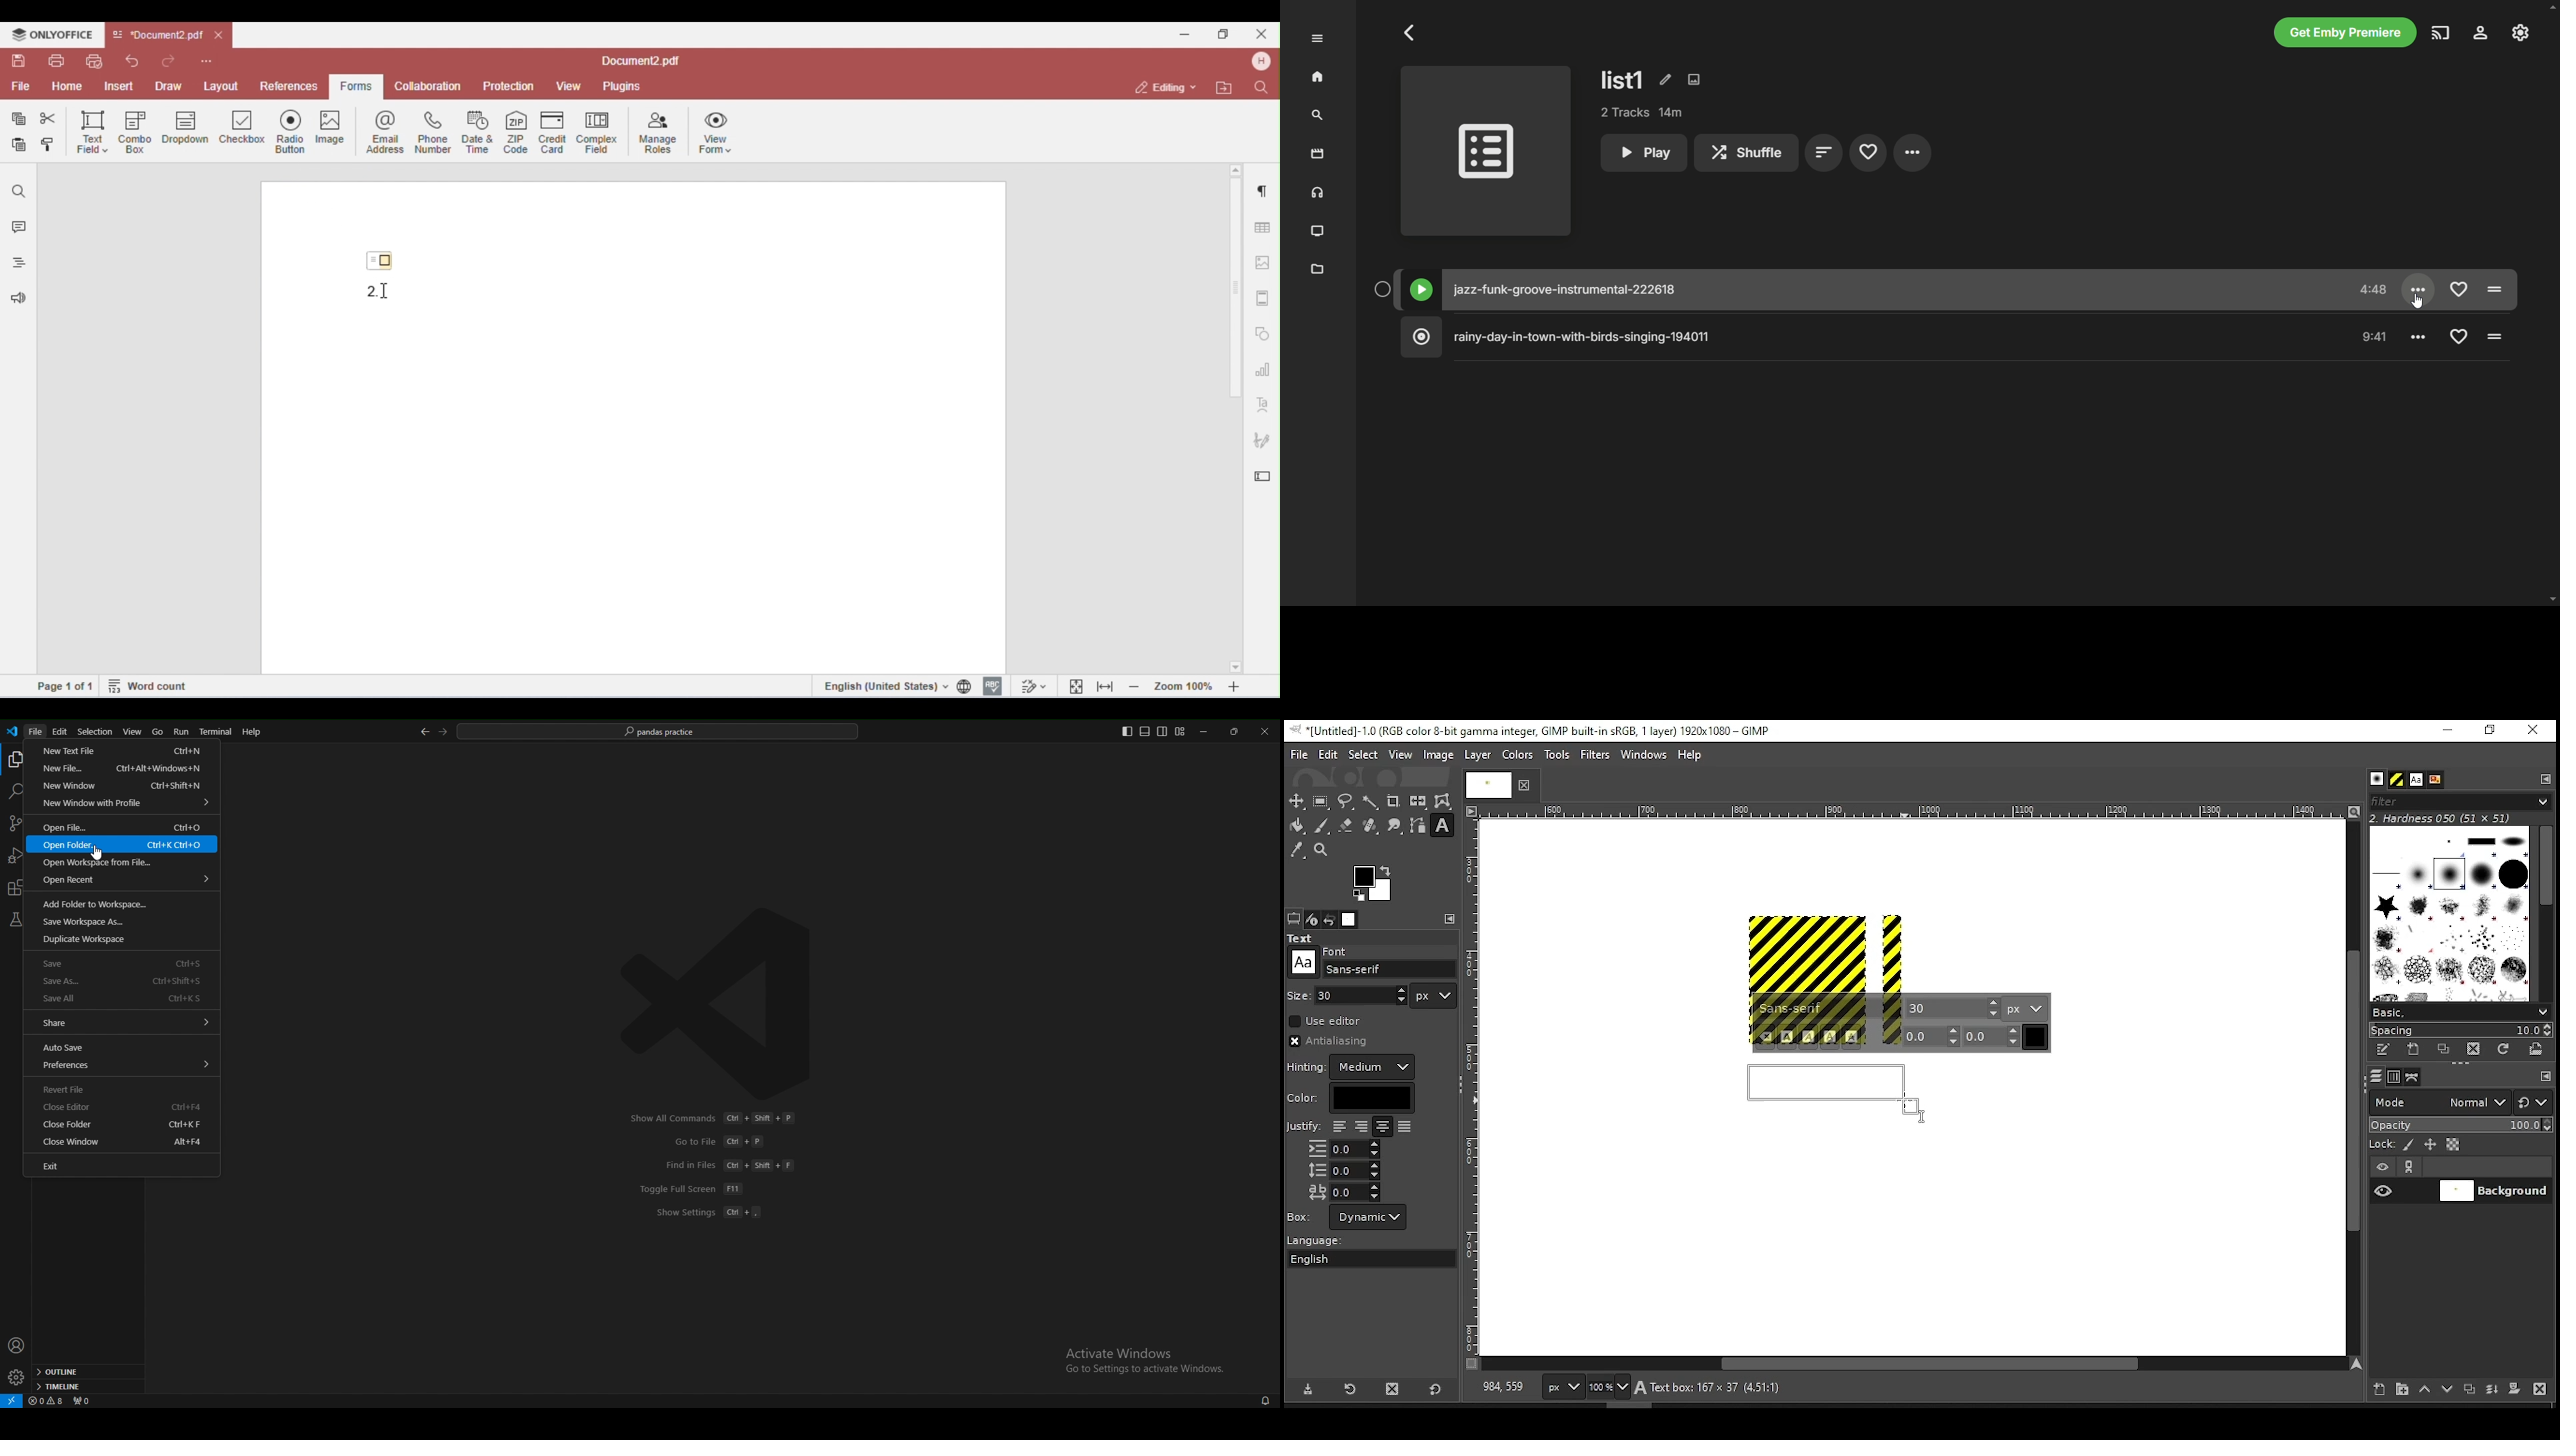  Describe the element at coordinates (1608, 1389) in the screenshot. I see `zoom level` at that location.